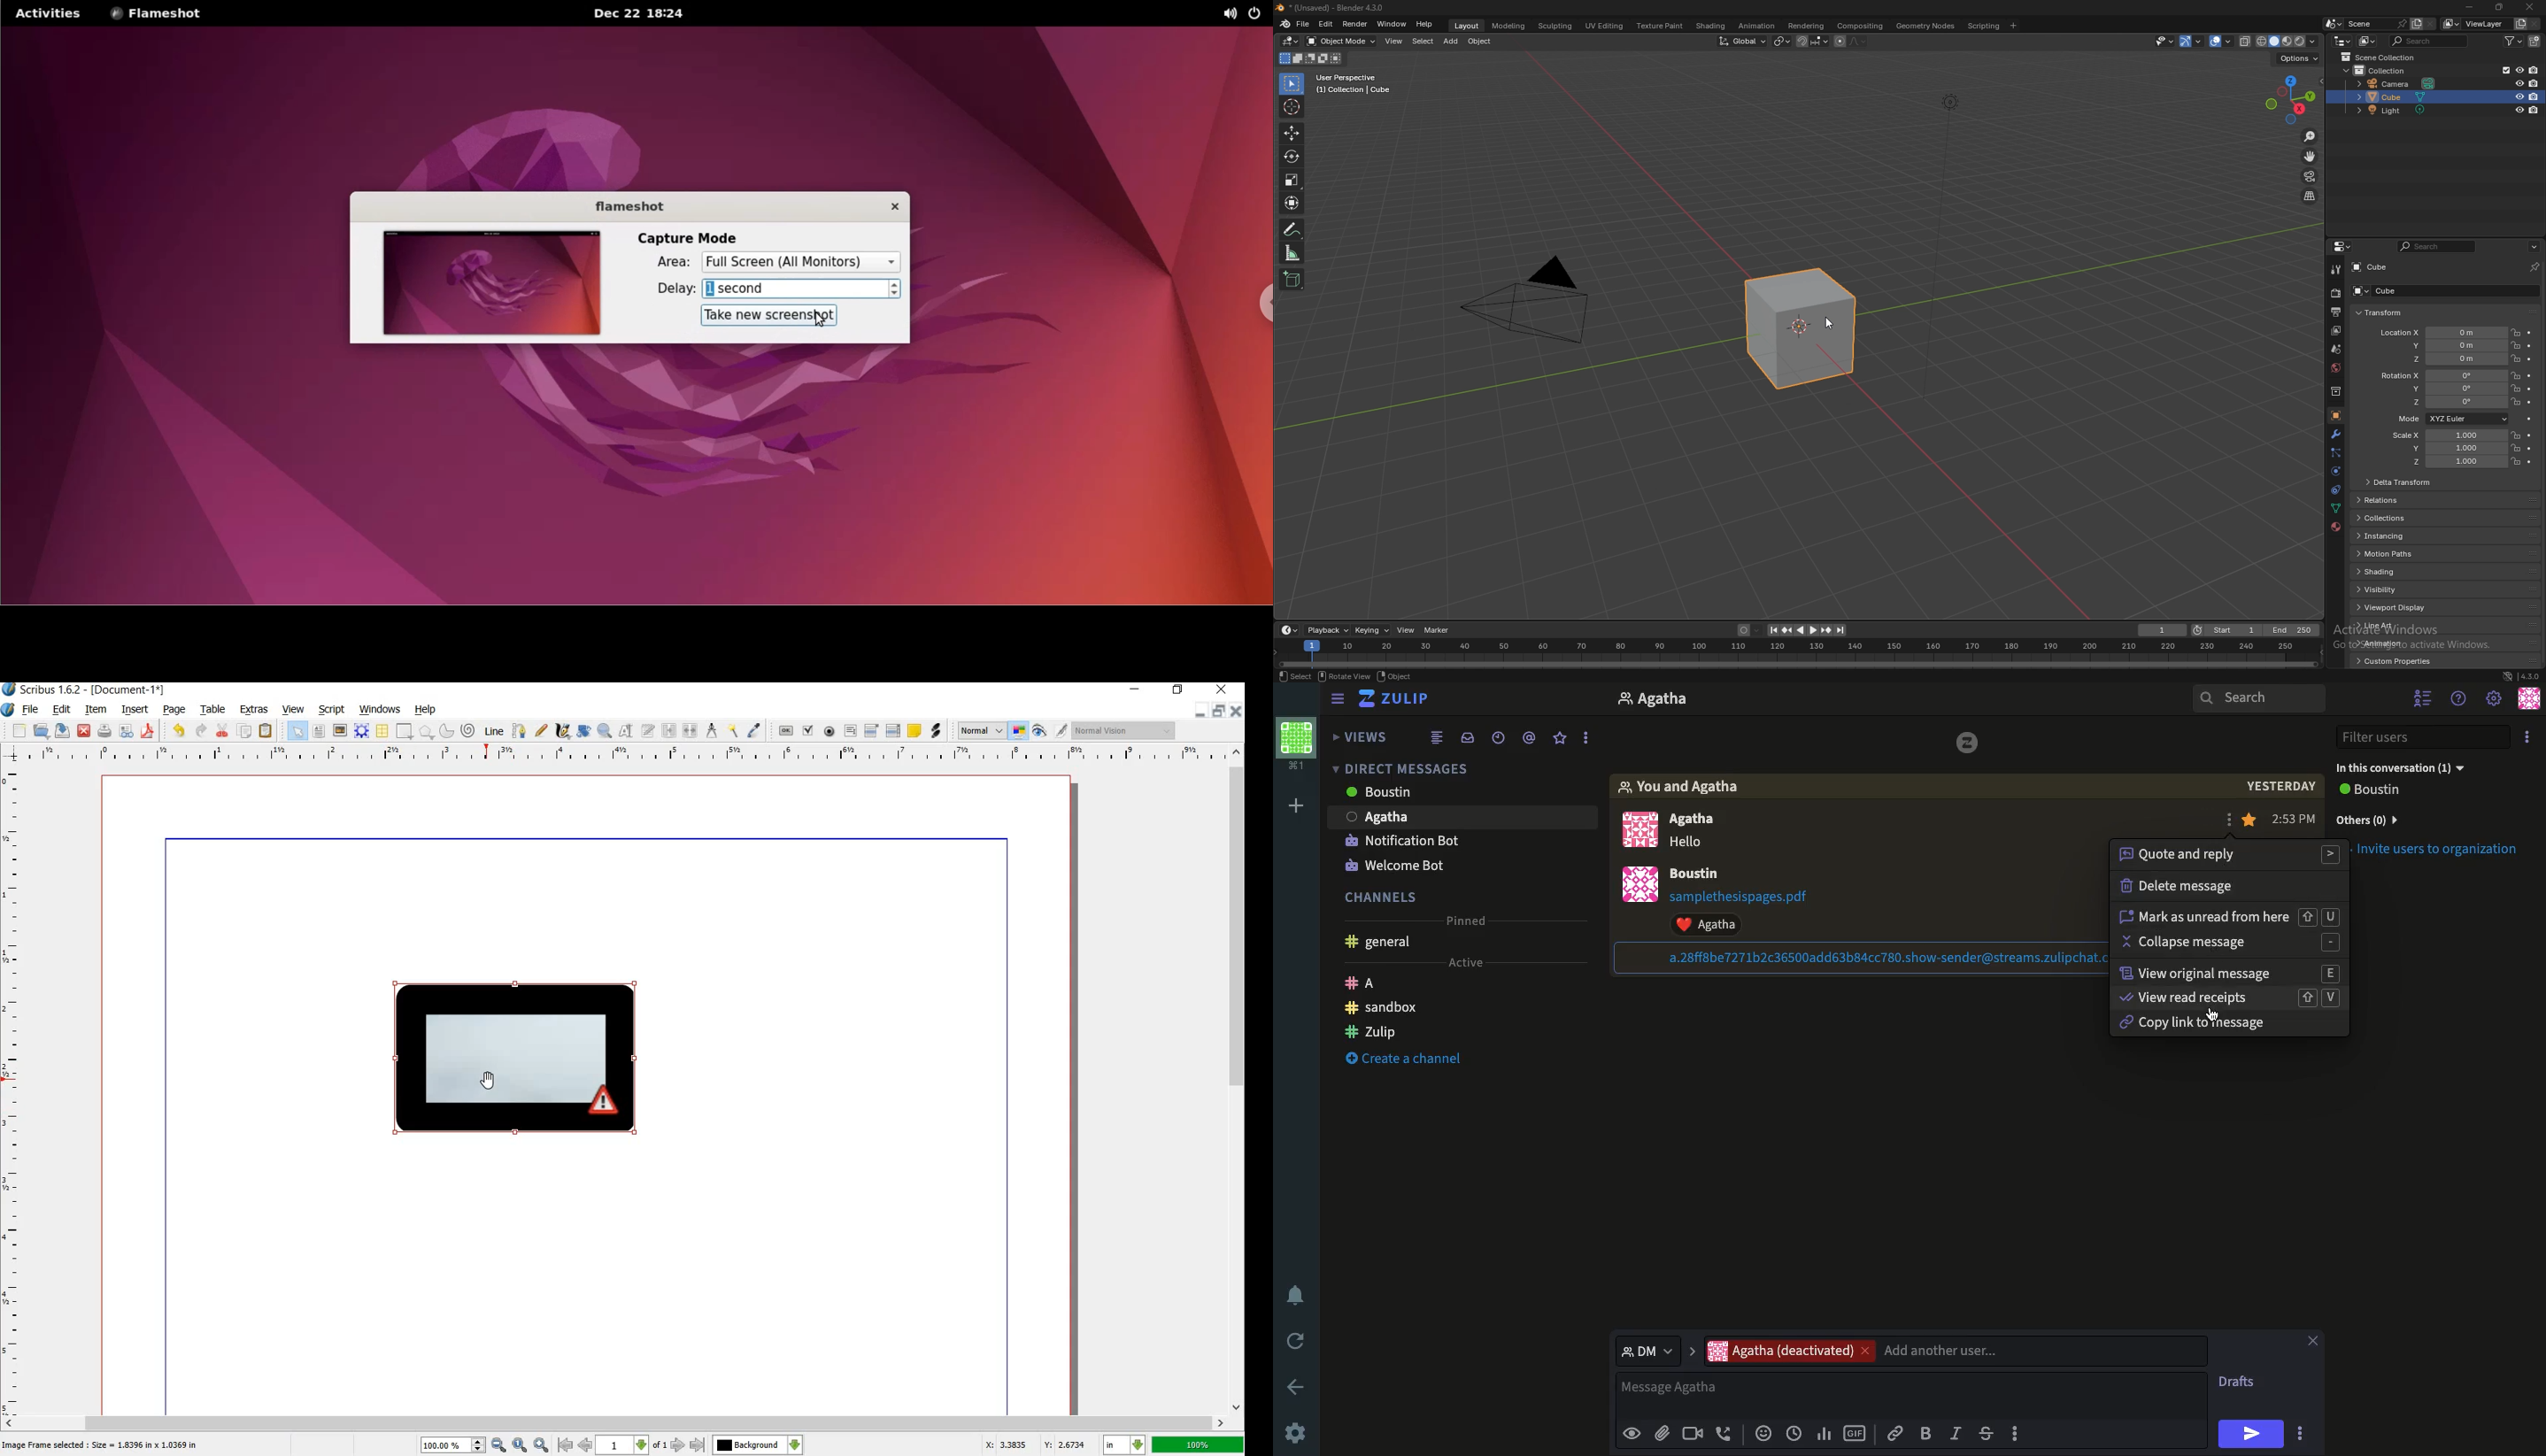  I want to click on Send, so click(2251, 1434).